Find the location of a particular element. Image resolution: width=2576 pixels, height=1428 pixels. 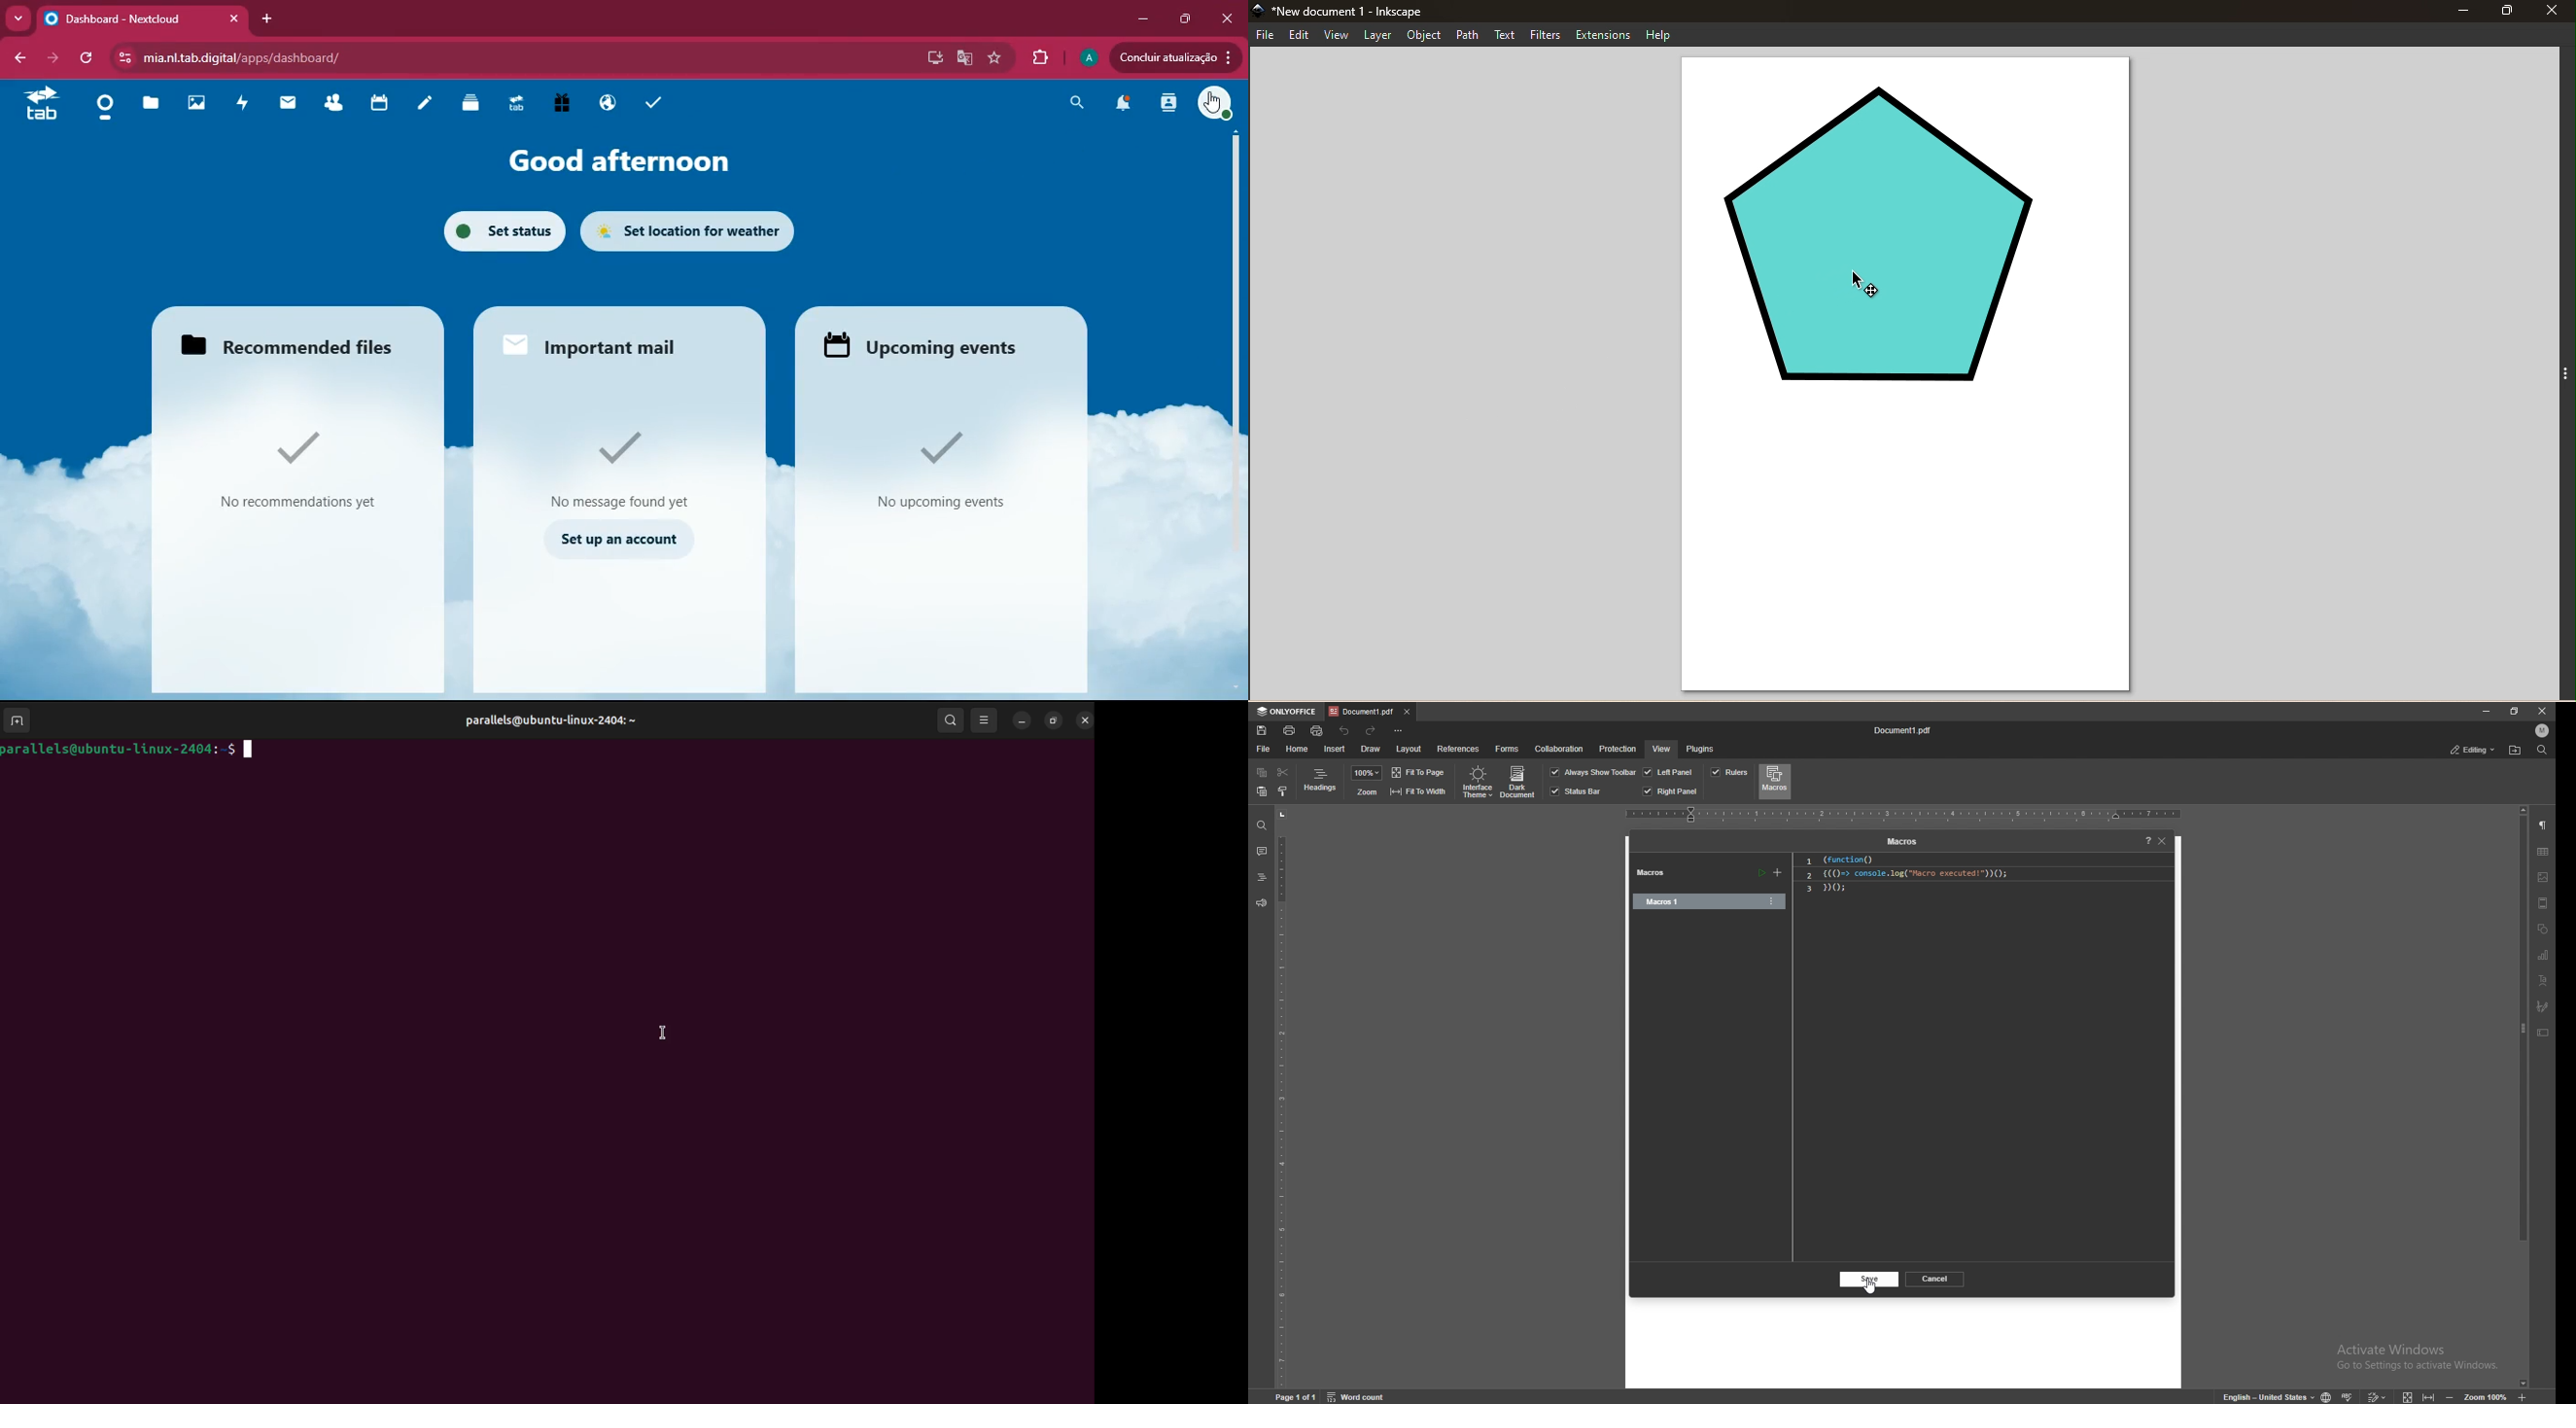

favourite is located at coordinates (998, 59).